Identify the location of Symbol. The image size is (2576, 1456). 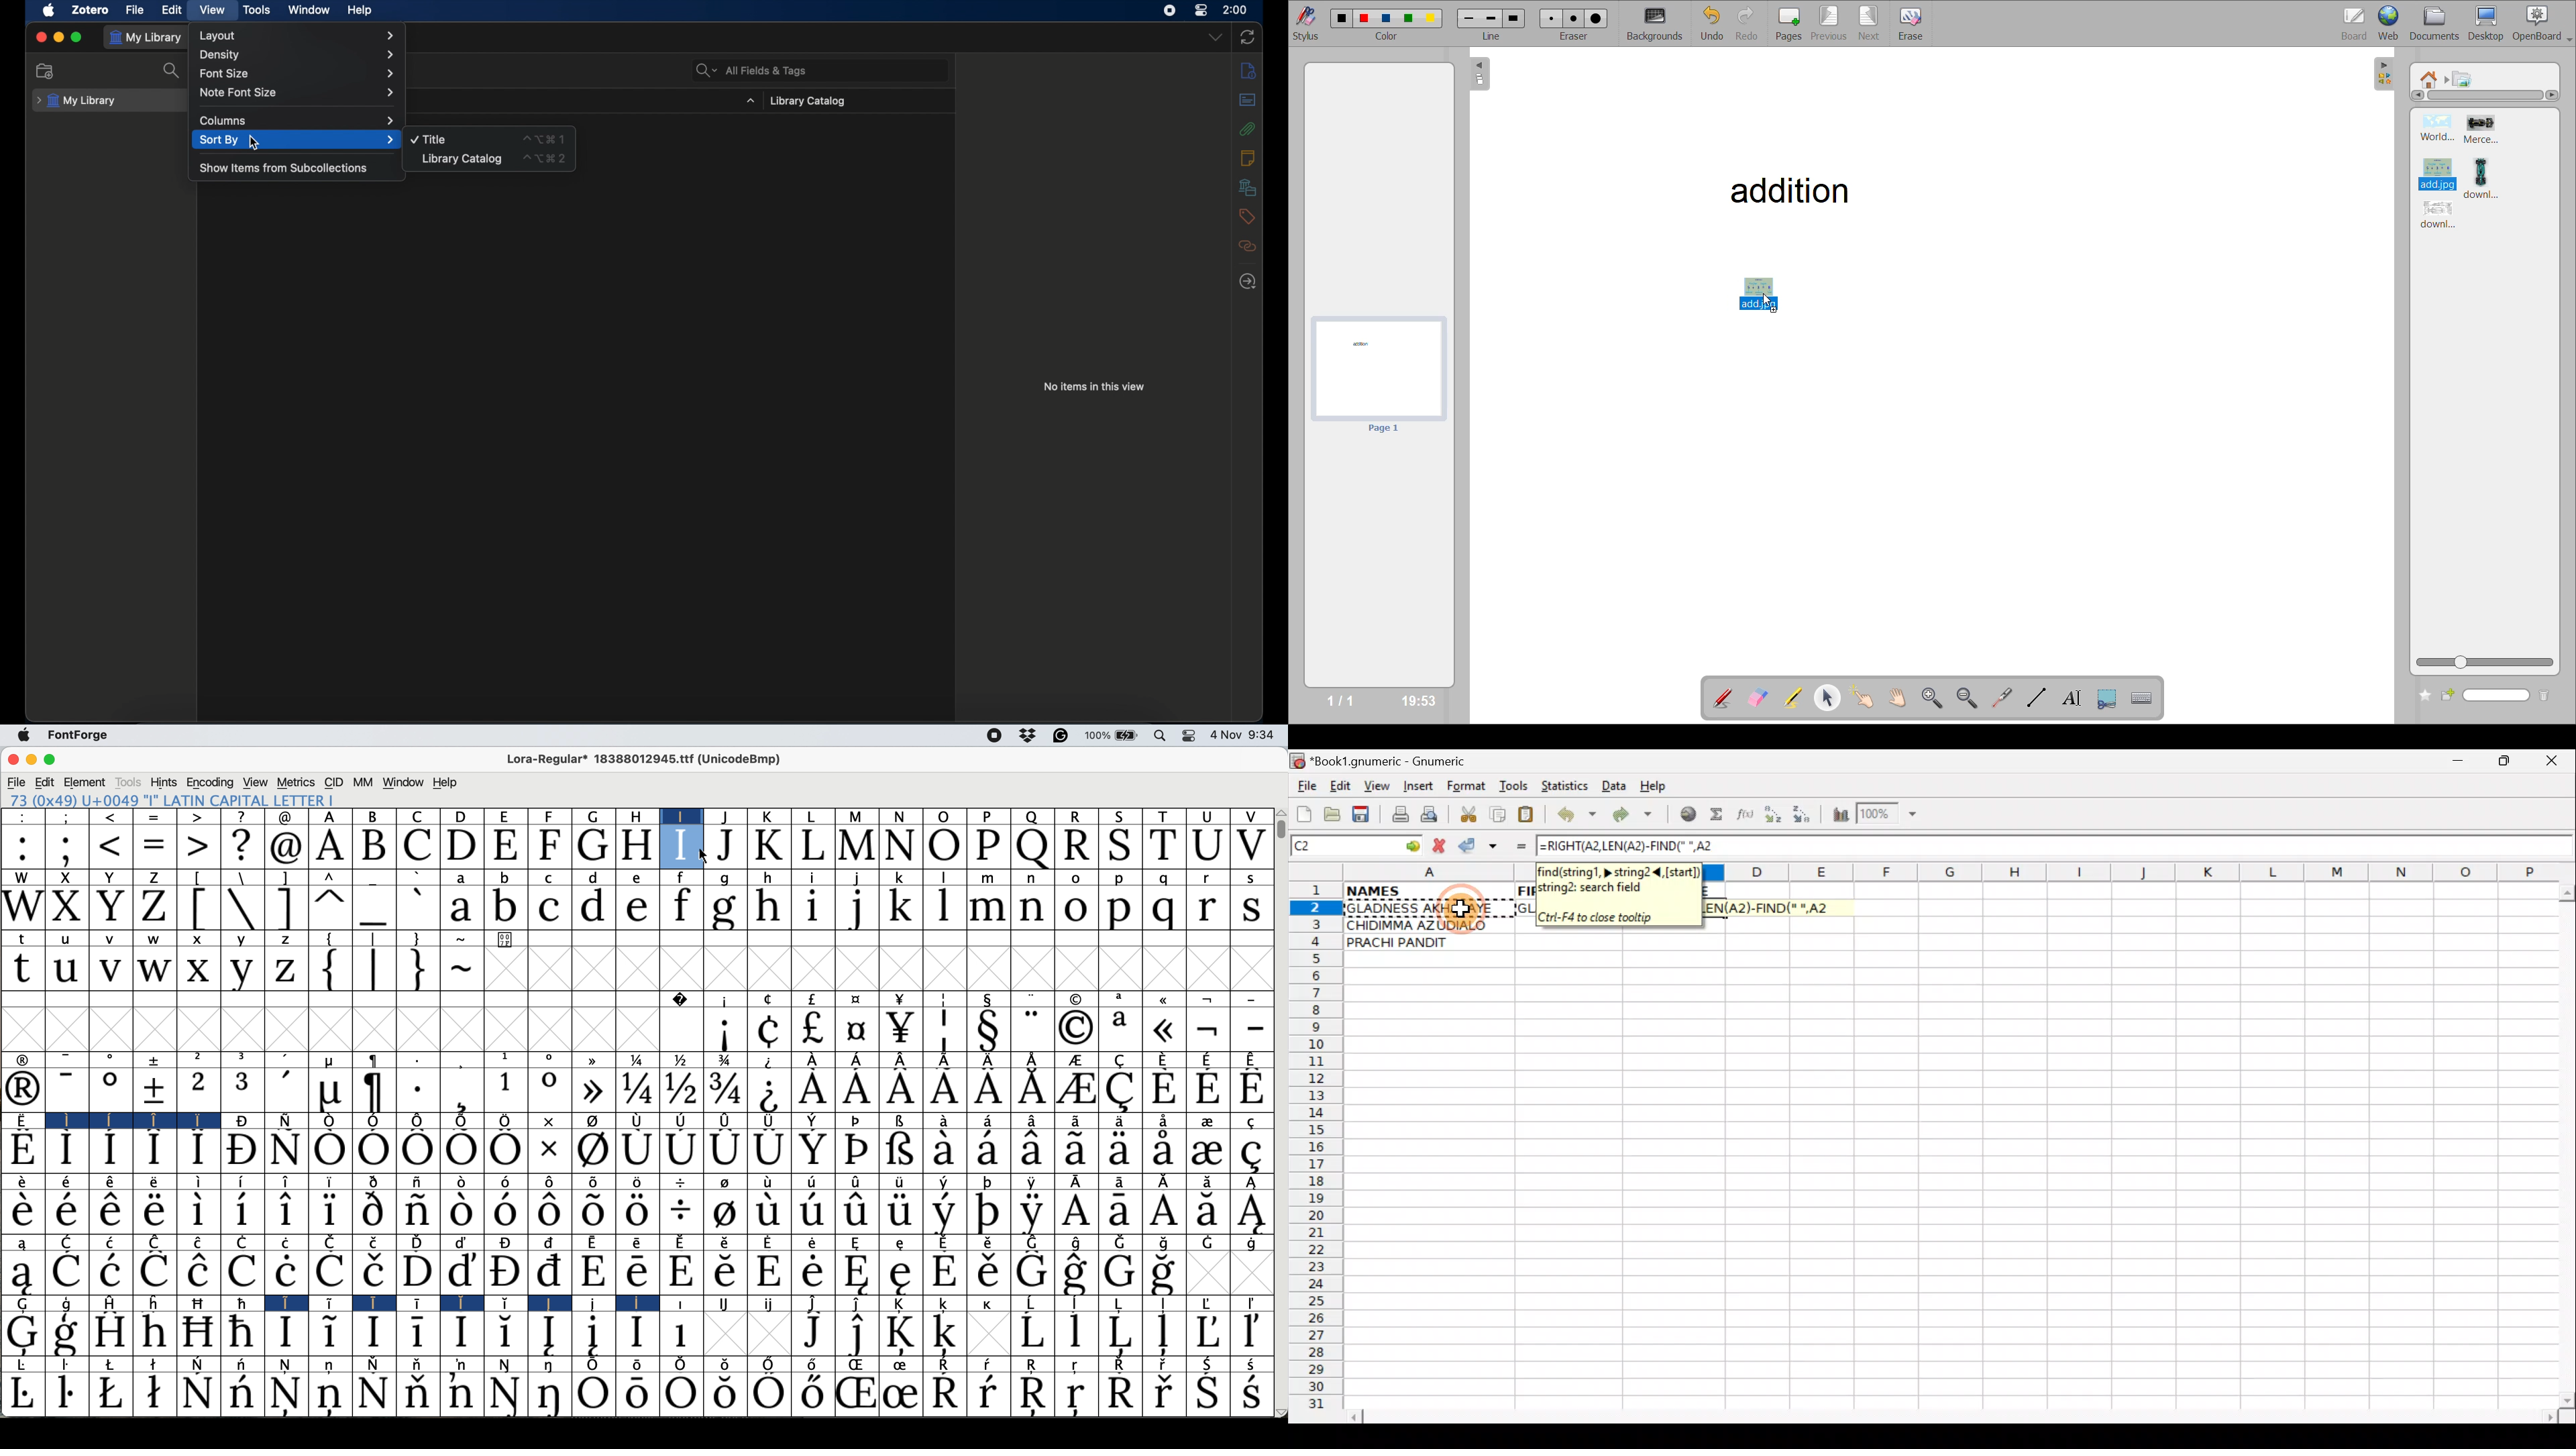
(1030, 1212).